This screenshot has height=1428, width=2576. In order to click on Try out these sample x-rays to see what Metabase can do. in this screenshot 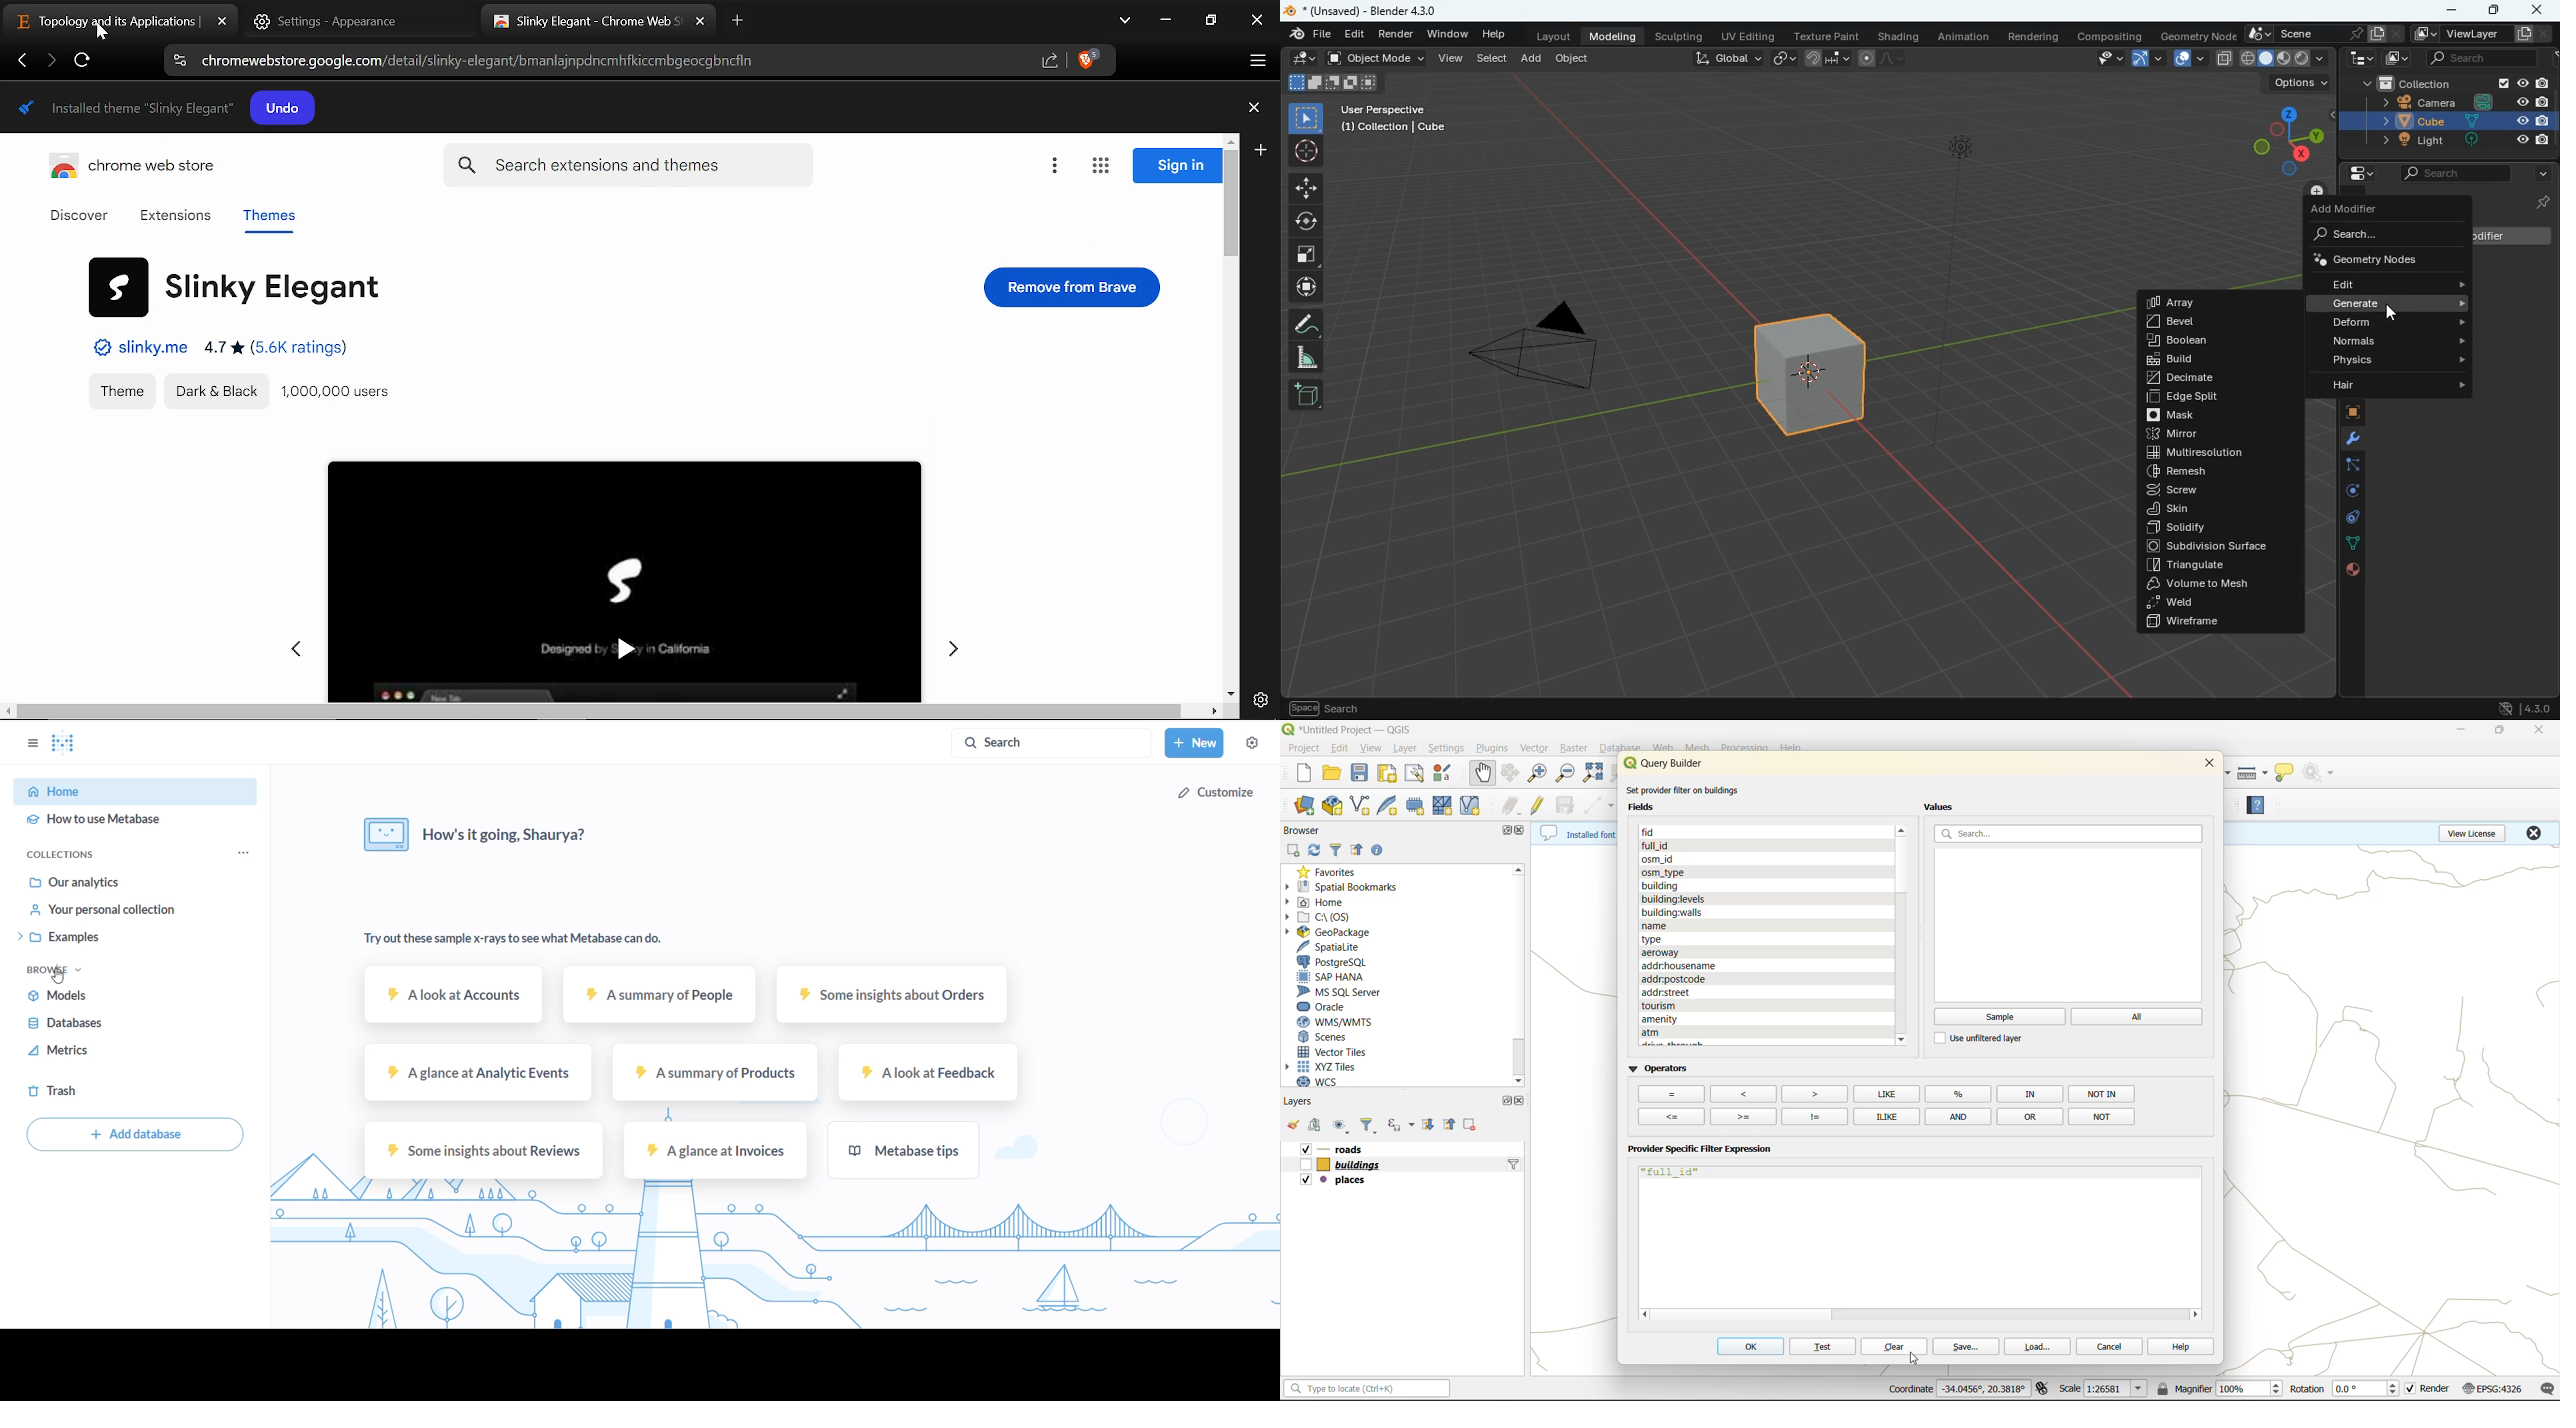, I will do `click(513, 940)`.